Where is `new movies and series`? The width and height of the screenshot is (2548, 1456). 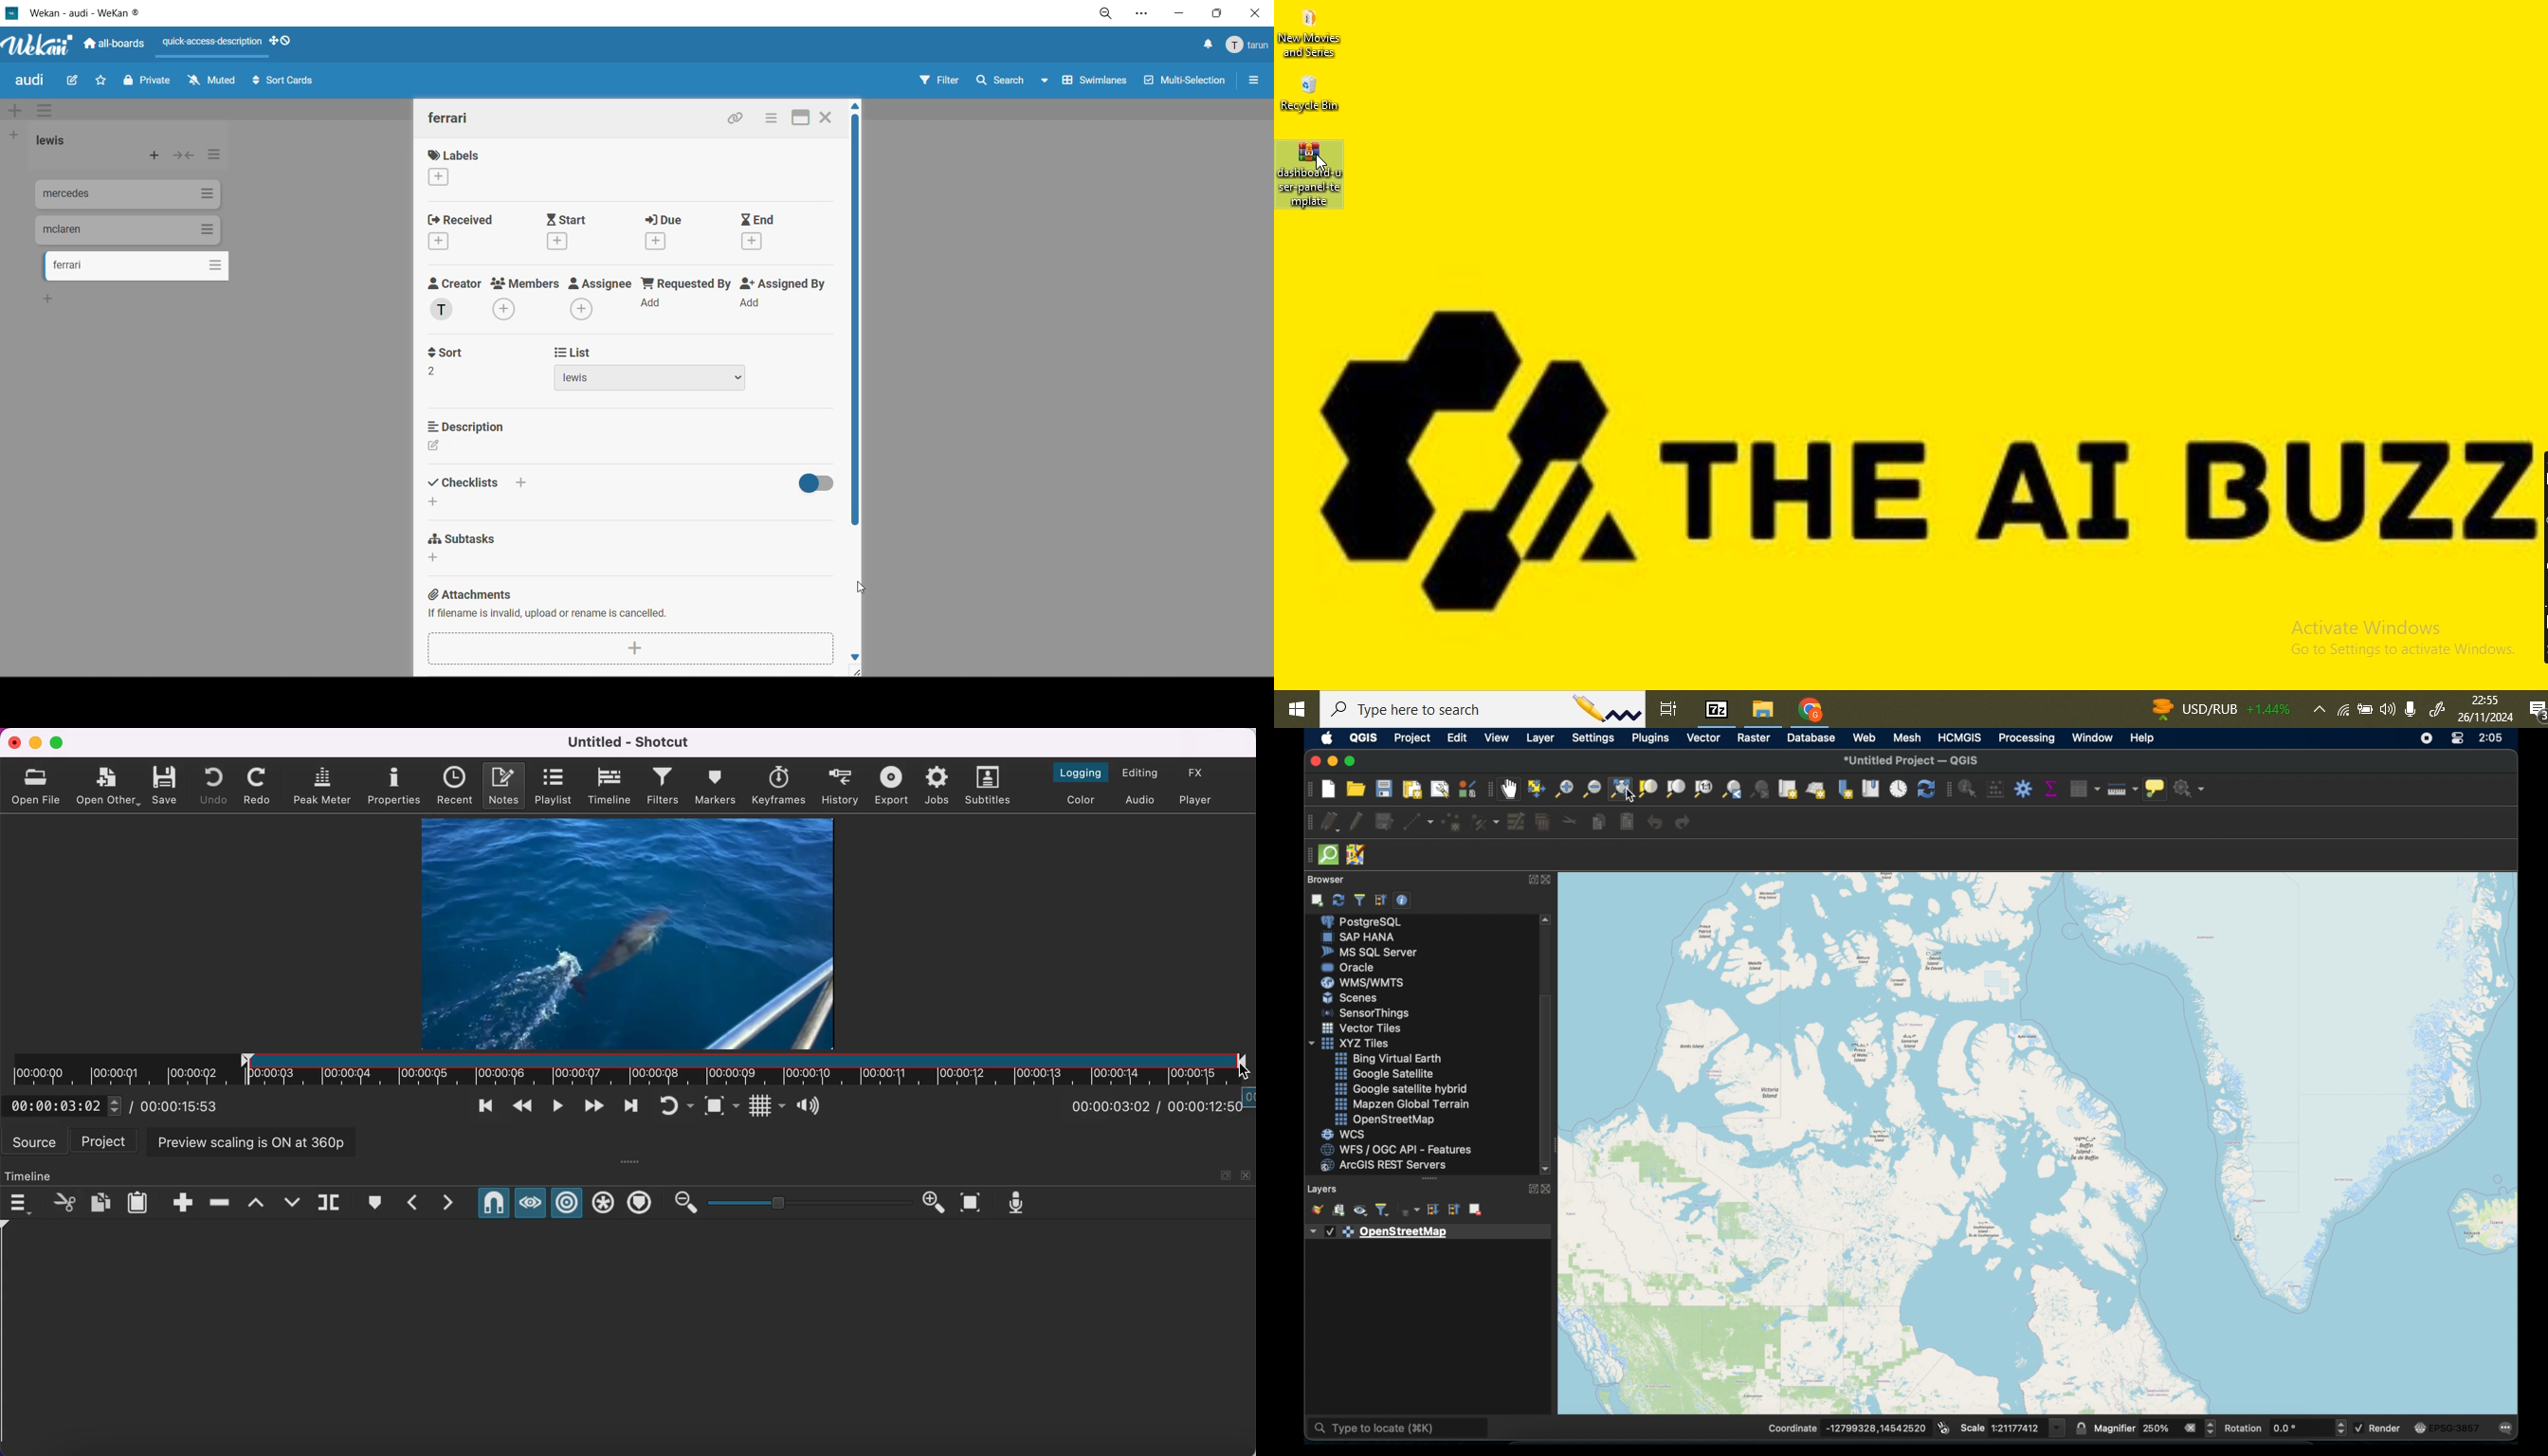
new movies and series is located at coordinates (1316, 35).